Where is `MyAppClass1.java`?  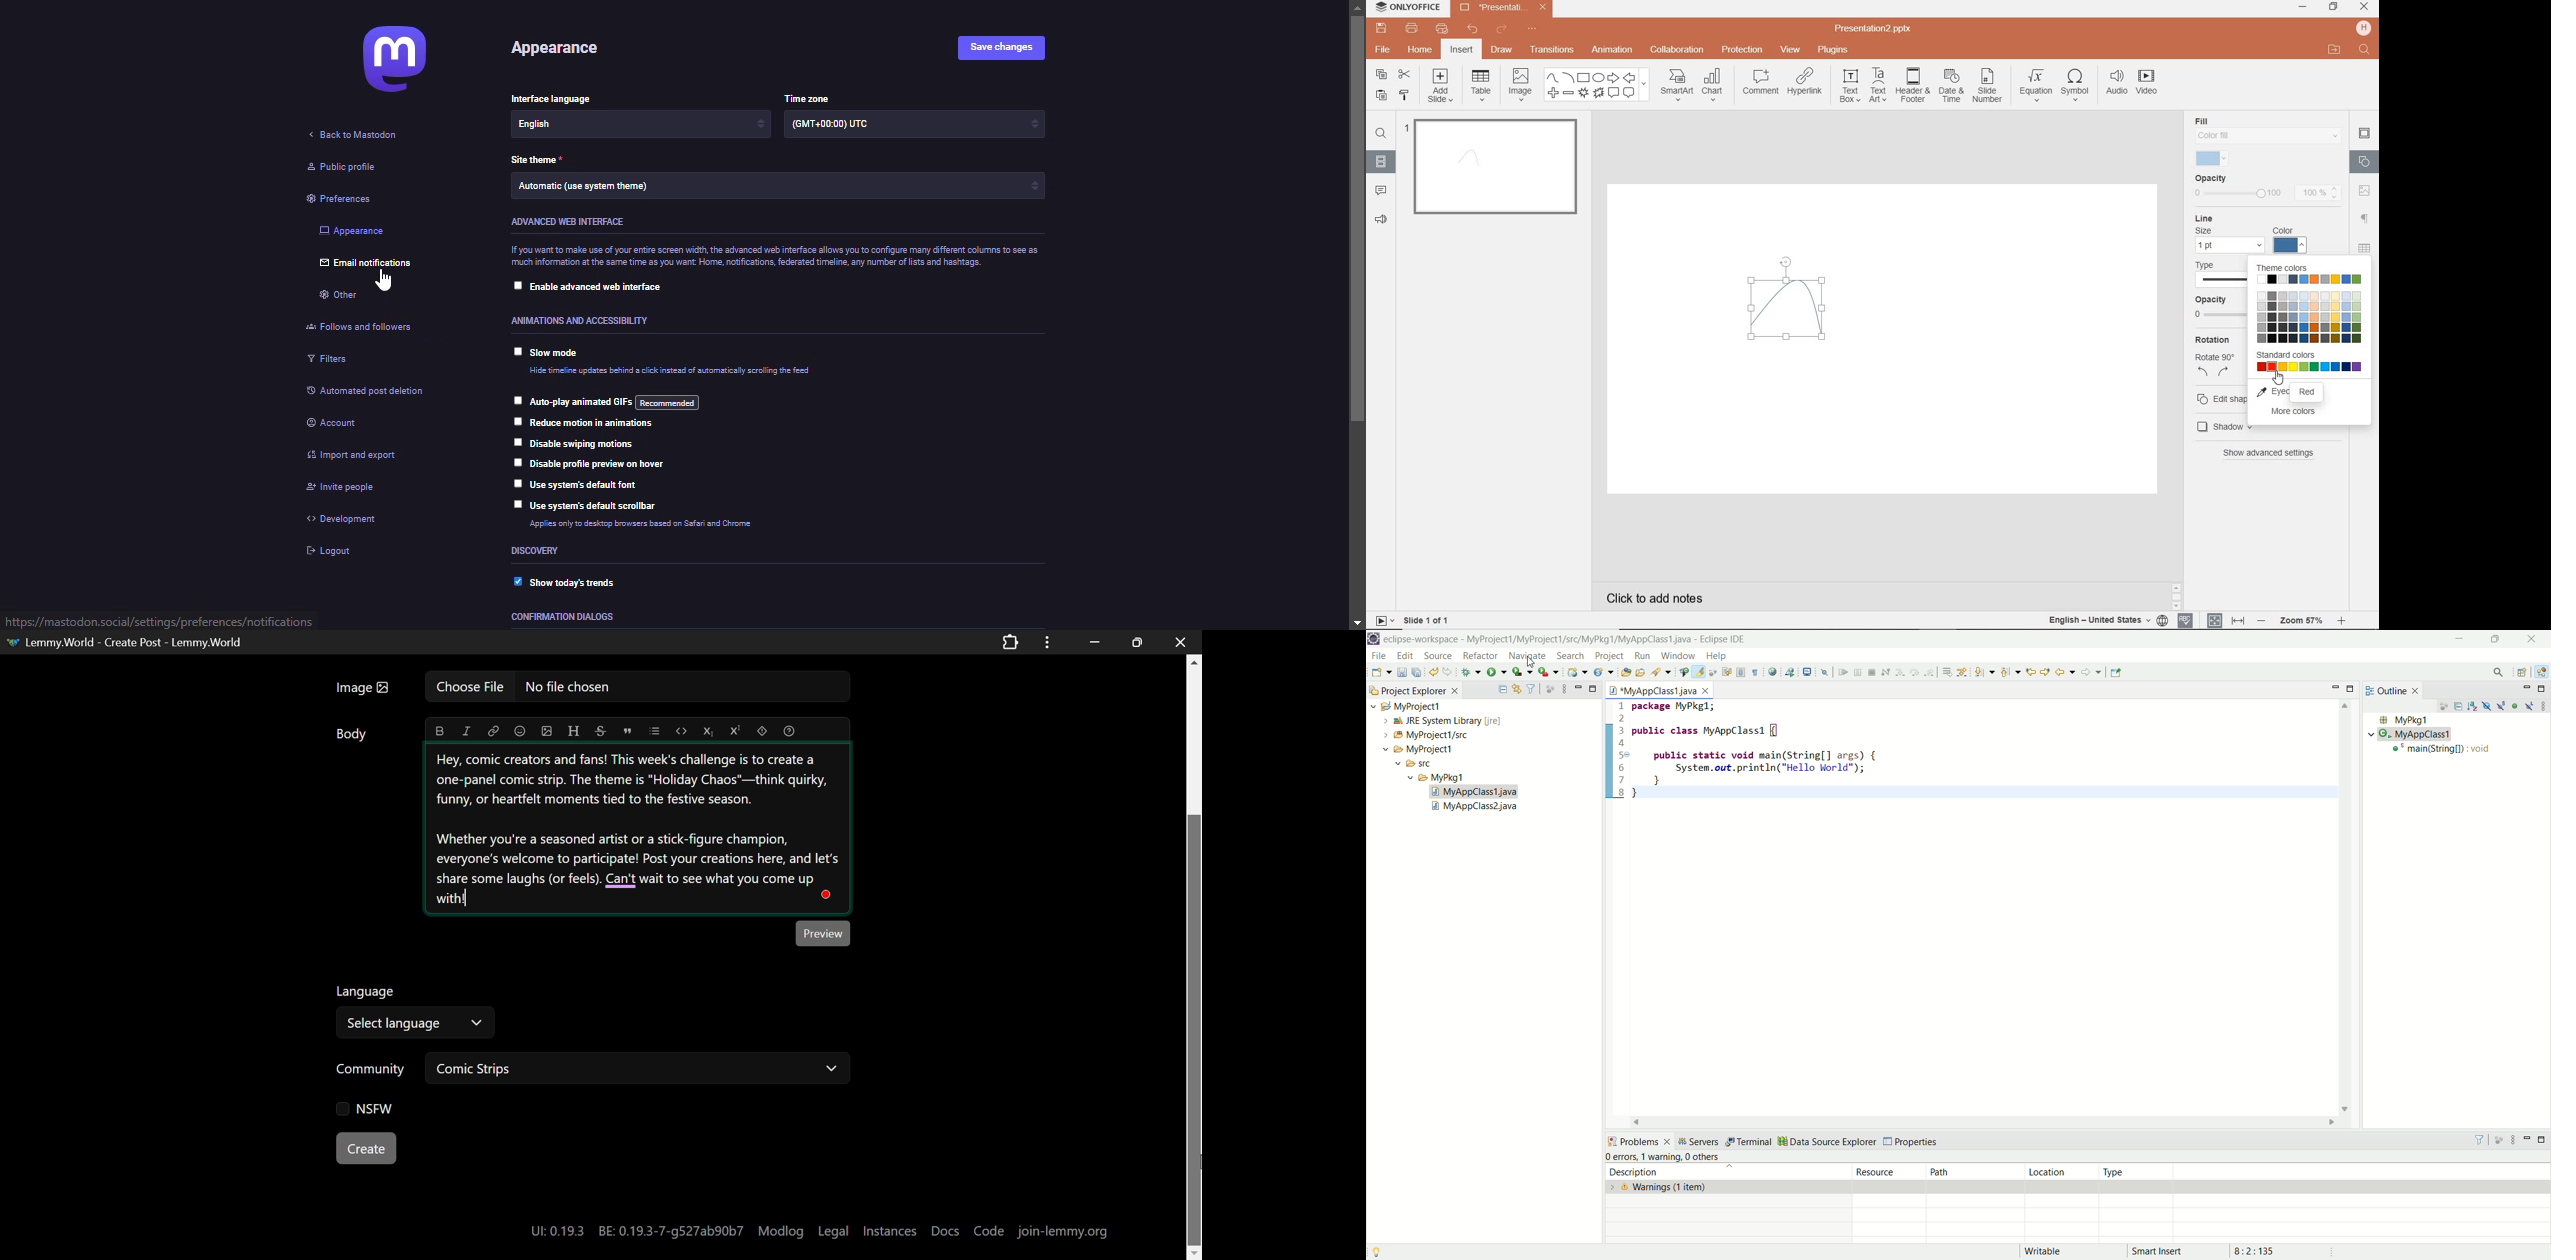
MyAppClass1.java is located at coordinates (1475, 792).